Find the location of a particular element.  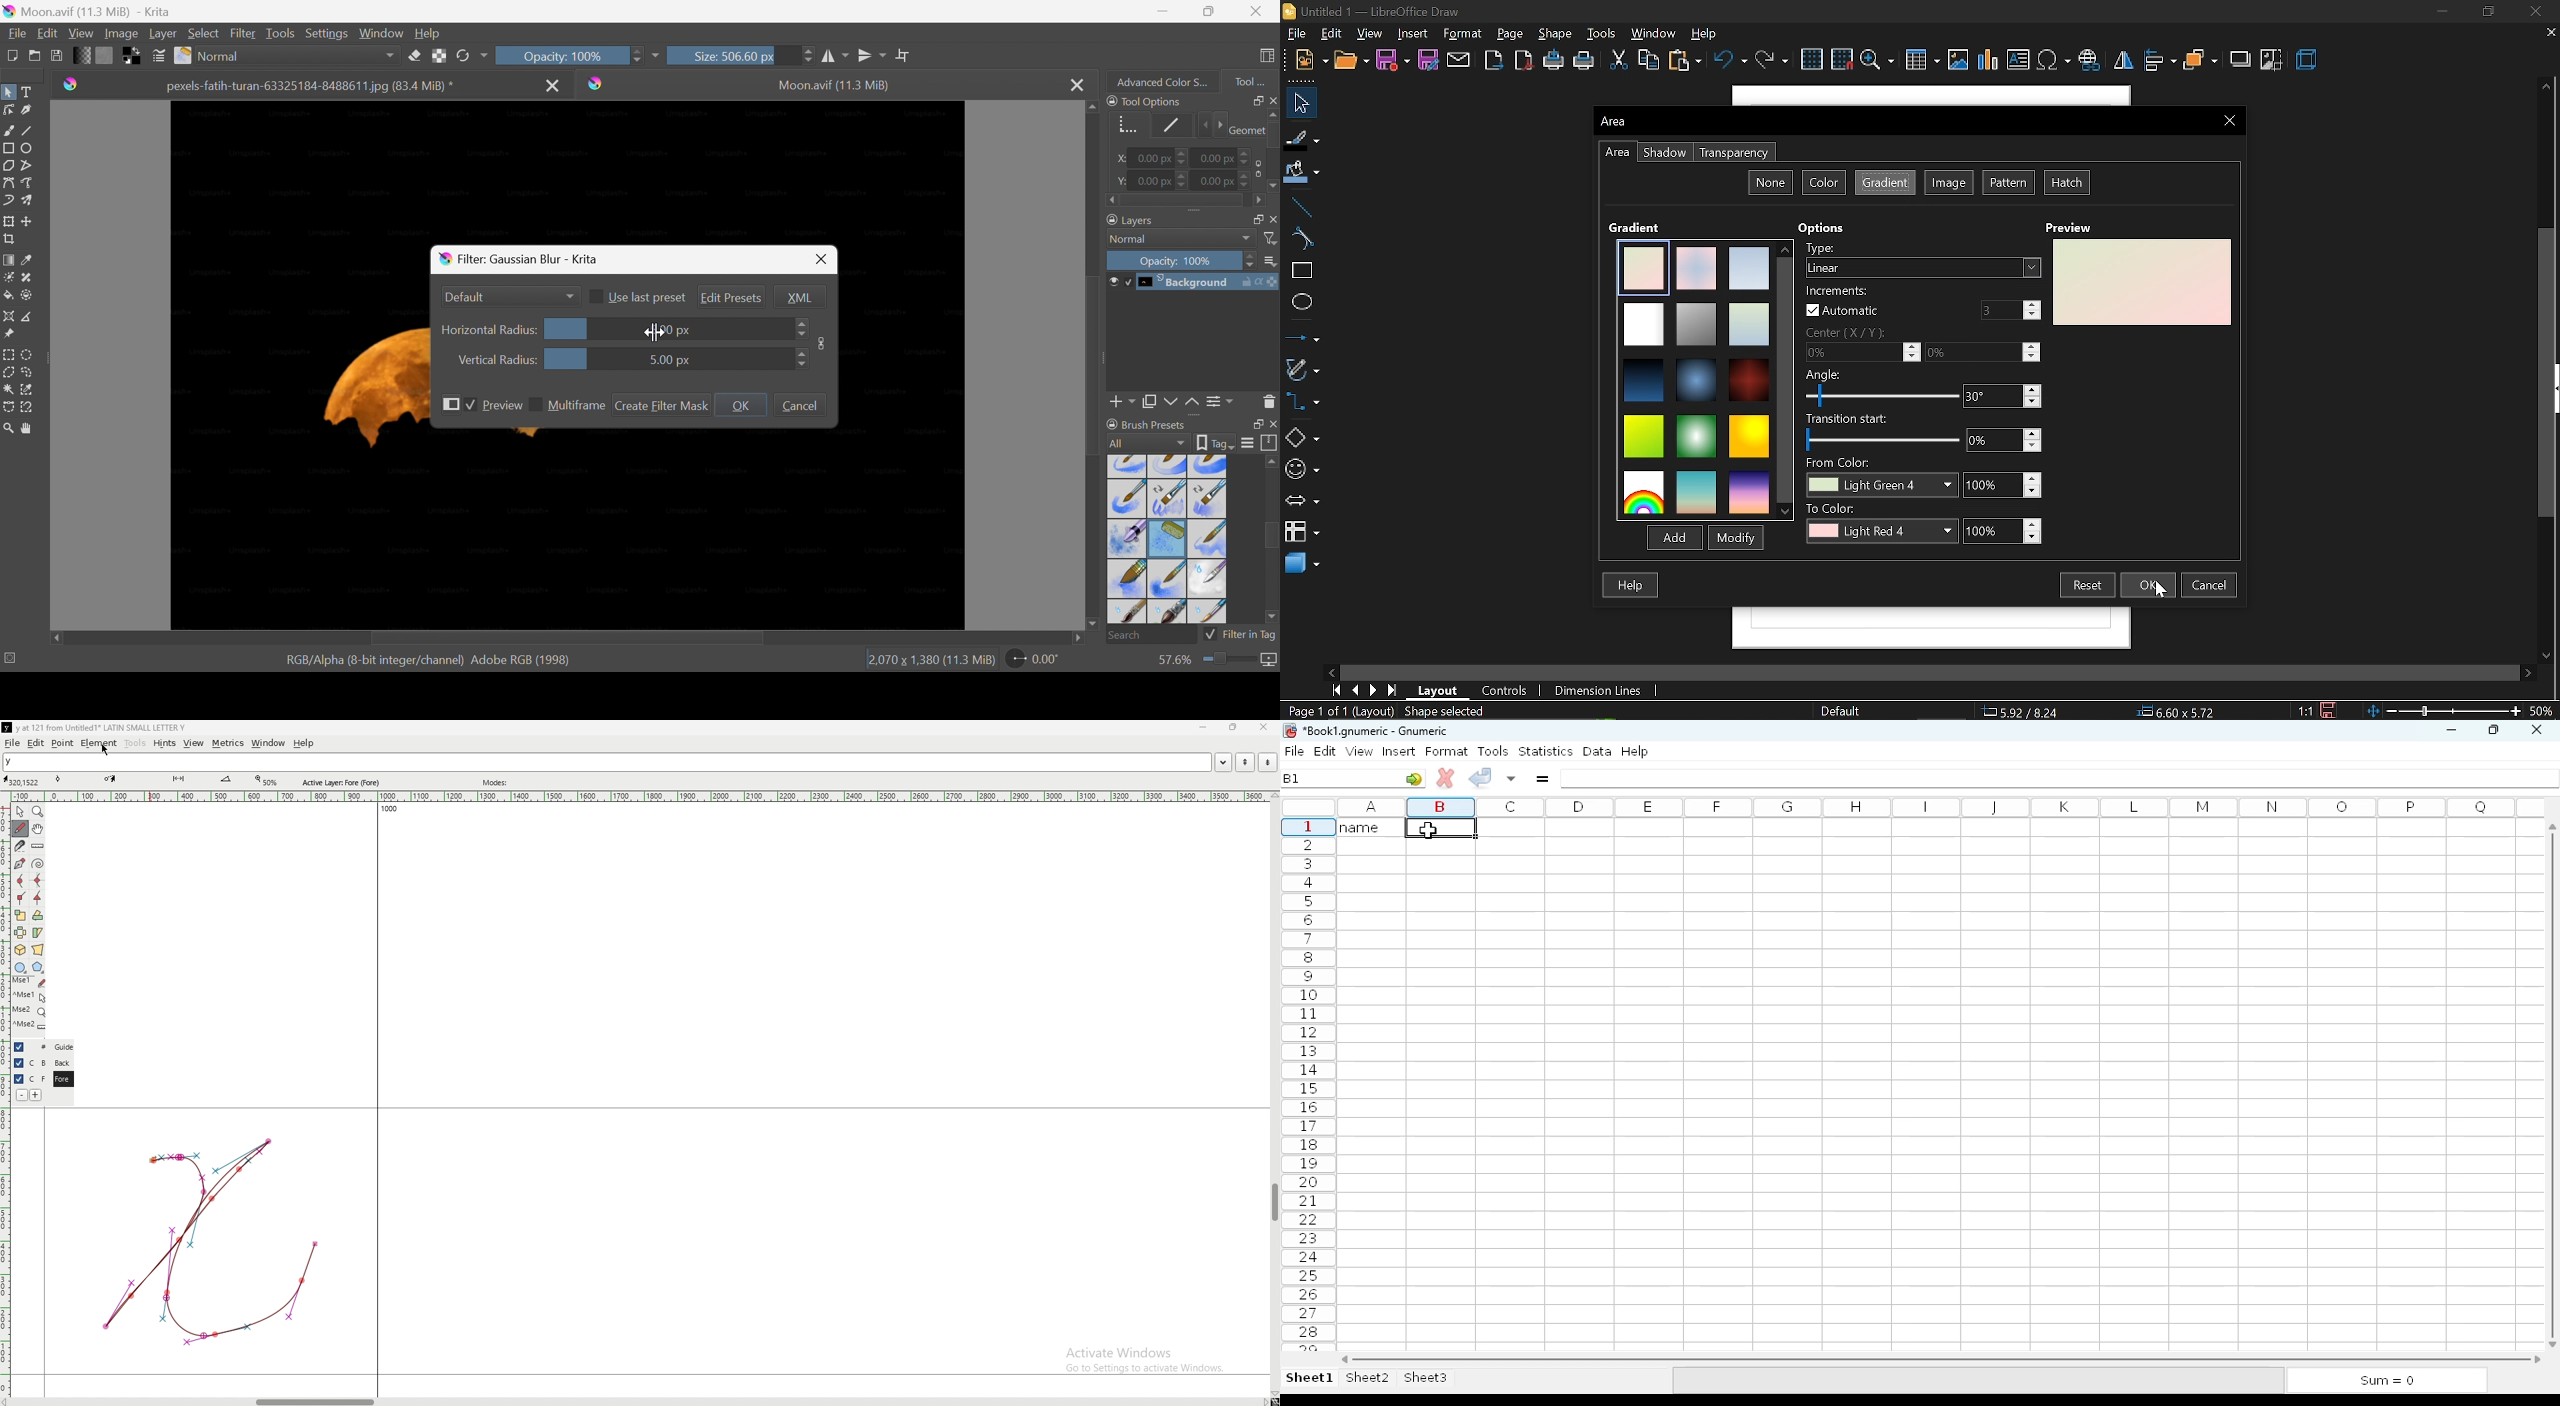

format is located at coordinates (1447, 751).